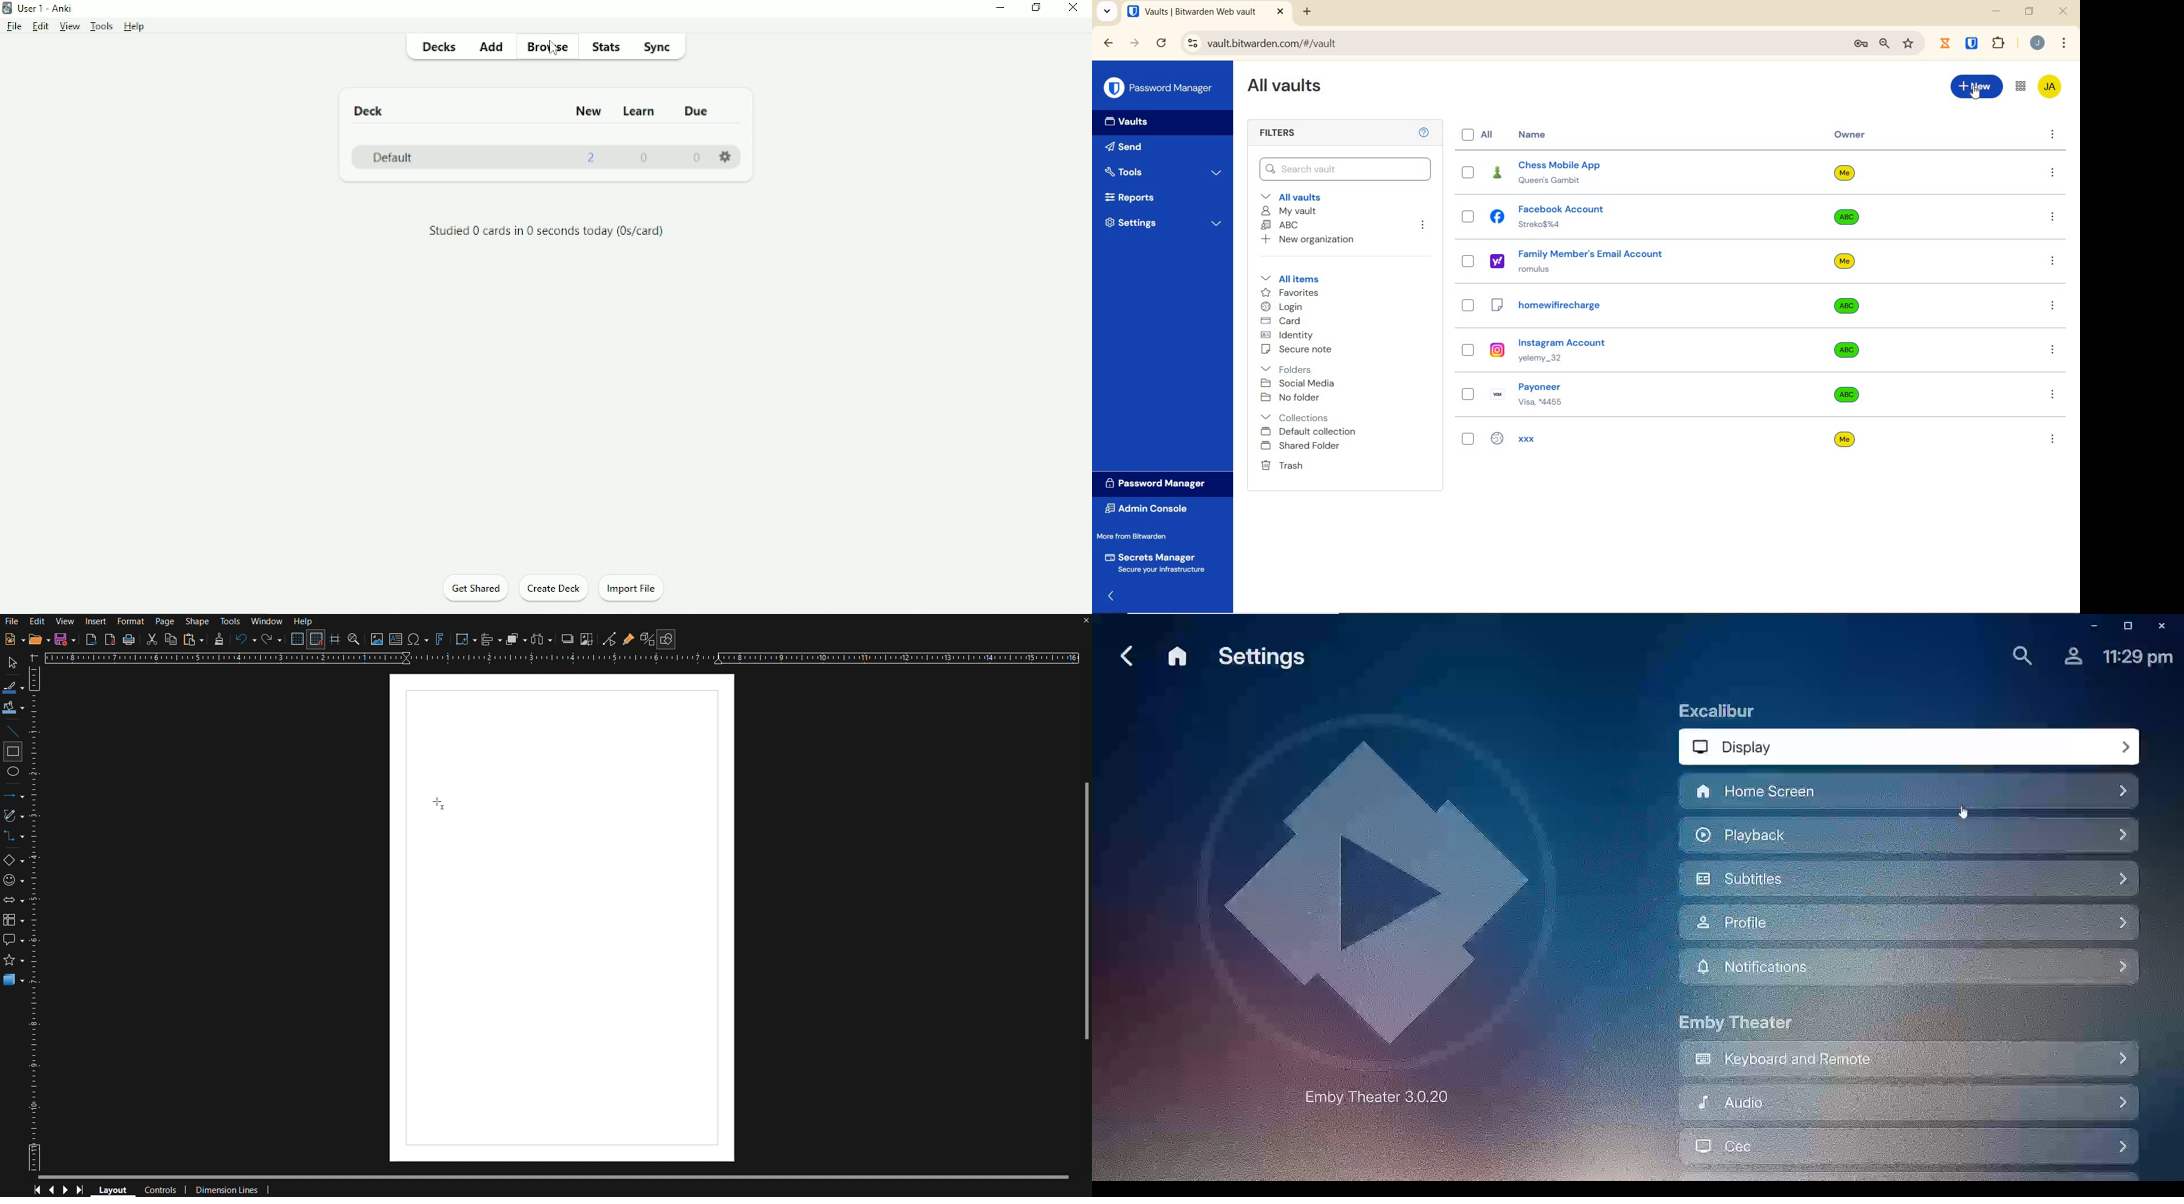 The width and height of the screenshot is (2184, 1204). I want to click on Display, so click(1910, 749).